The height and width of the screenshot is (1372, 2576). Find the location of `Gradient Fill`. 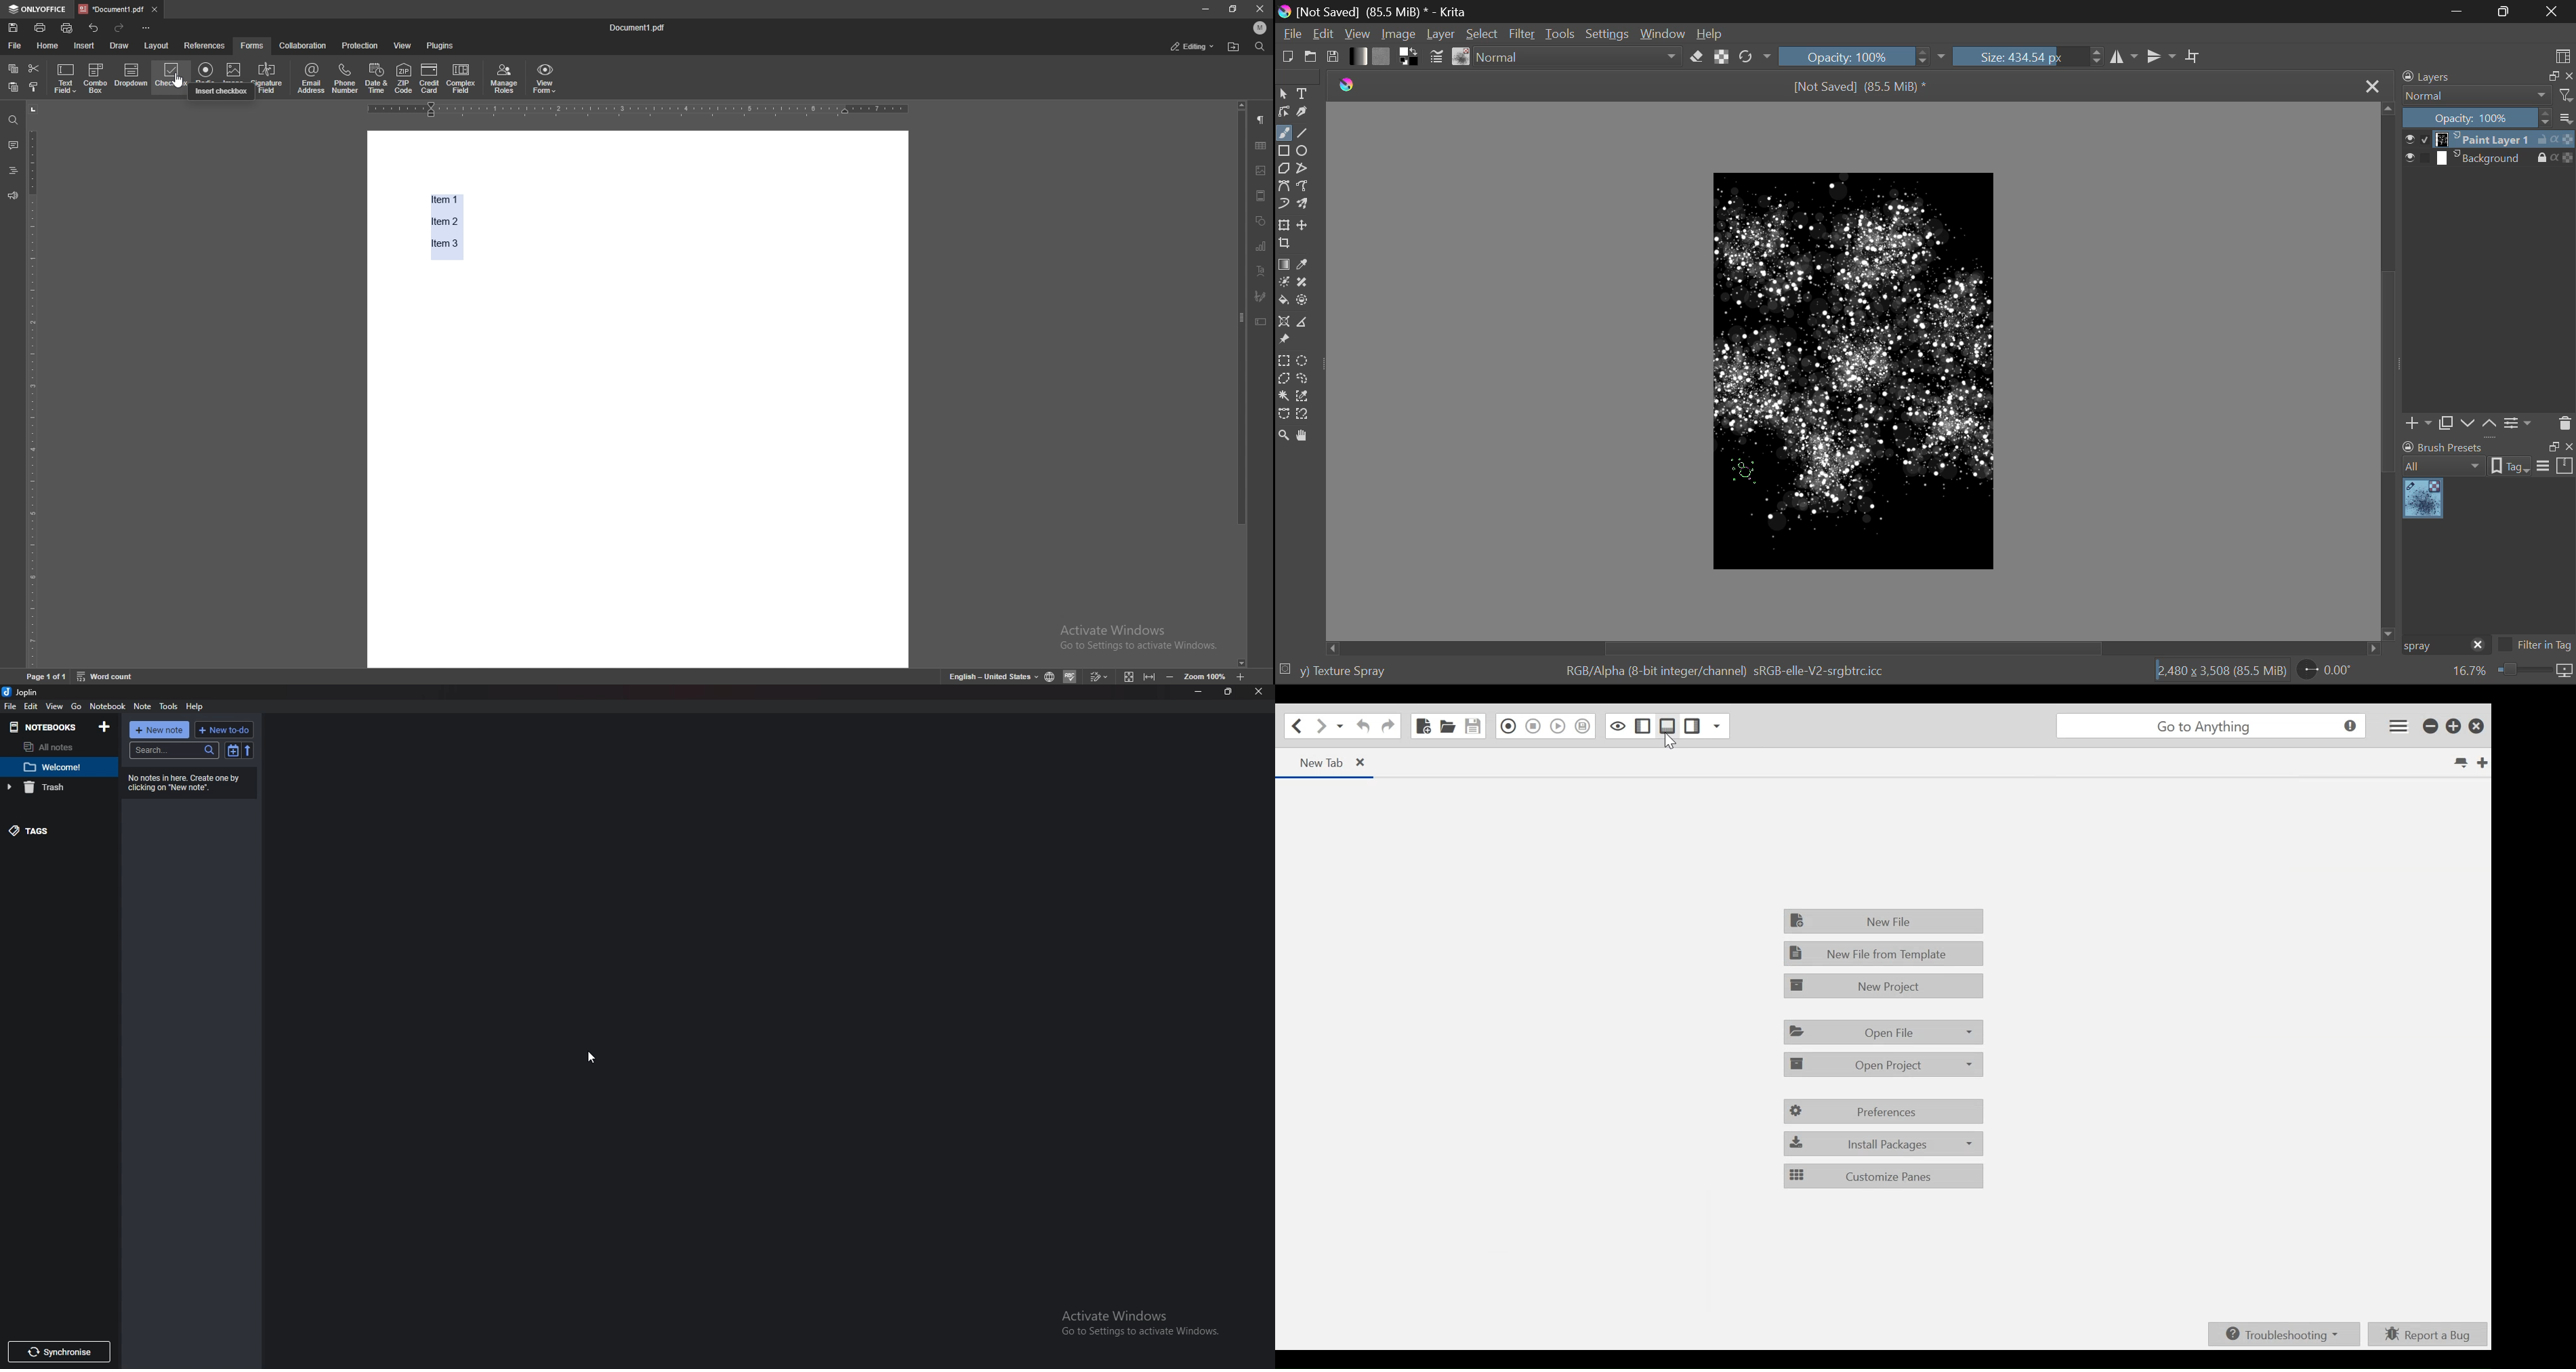

Gradient Fill is located at coordinates (1285, 265).